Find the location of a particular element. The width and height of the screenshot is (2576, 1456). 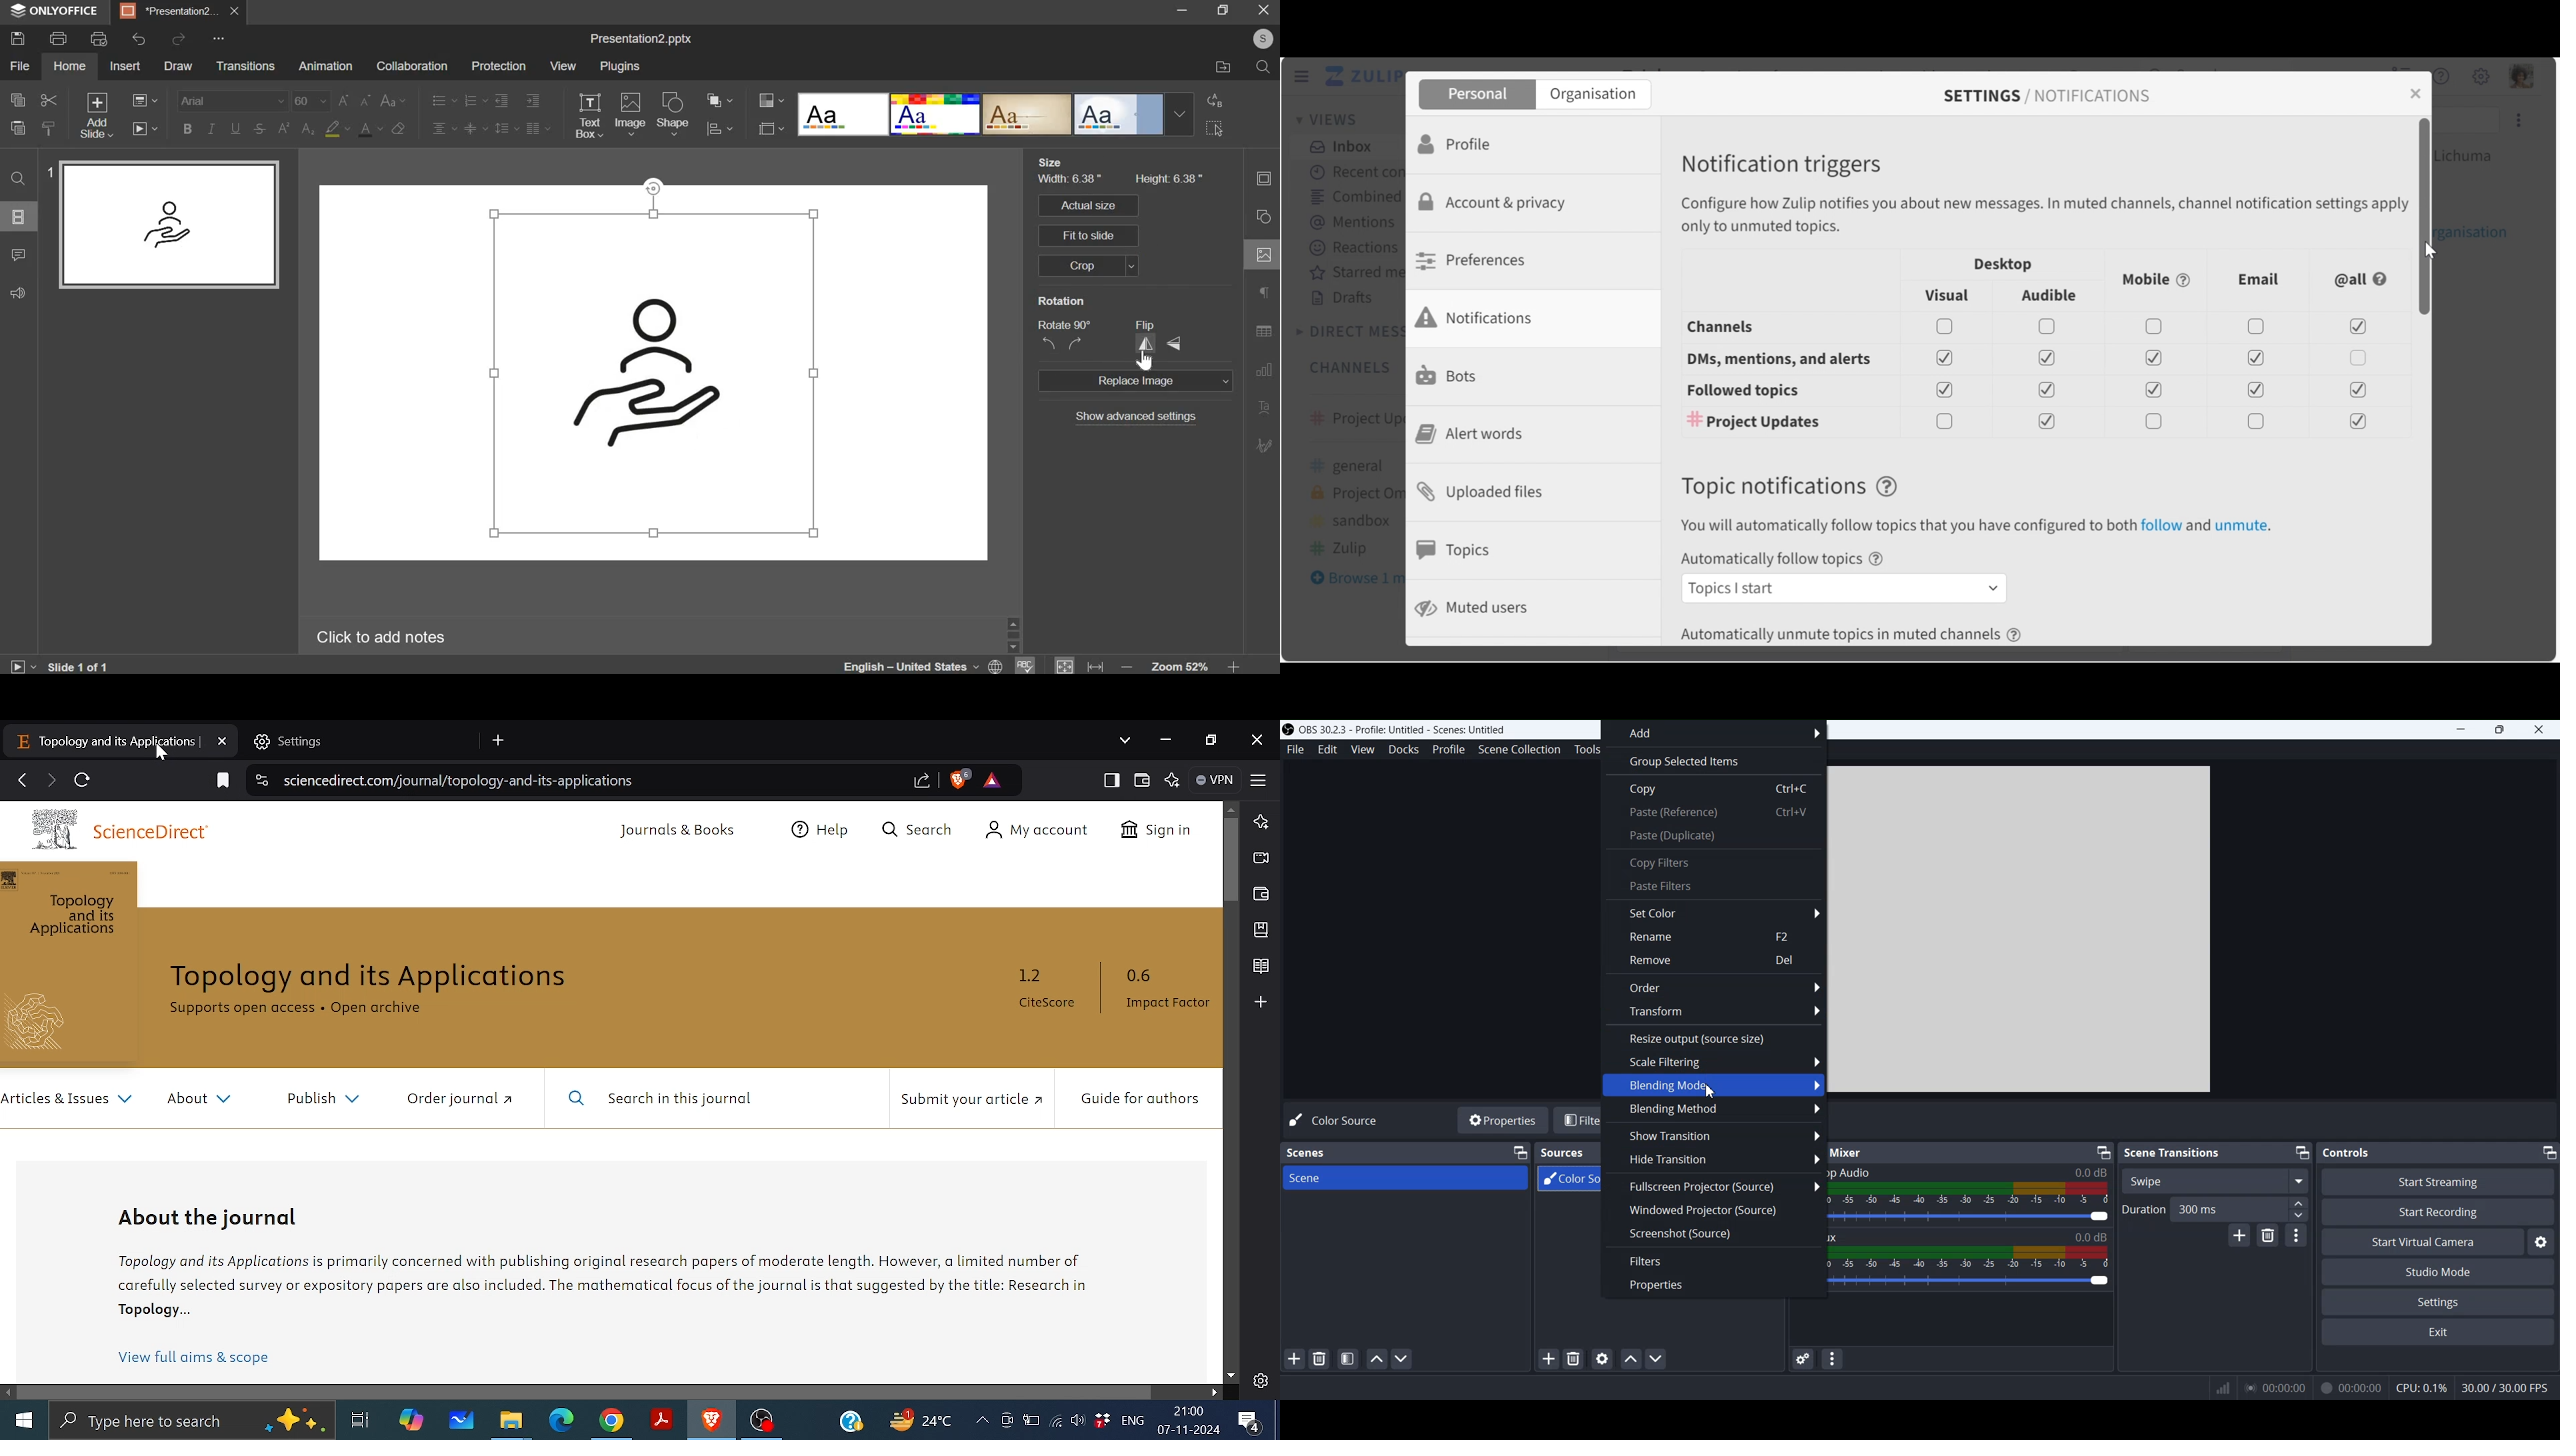

Move source Up is located at coordinates (1630, 1359).